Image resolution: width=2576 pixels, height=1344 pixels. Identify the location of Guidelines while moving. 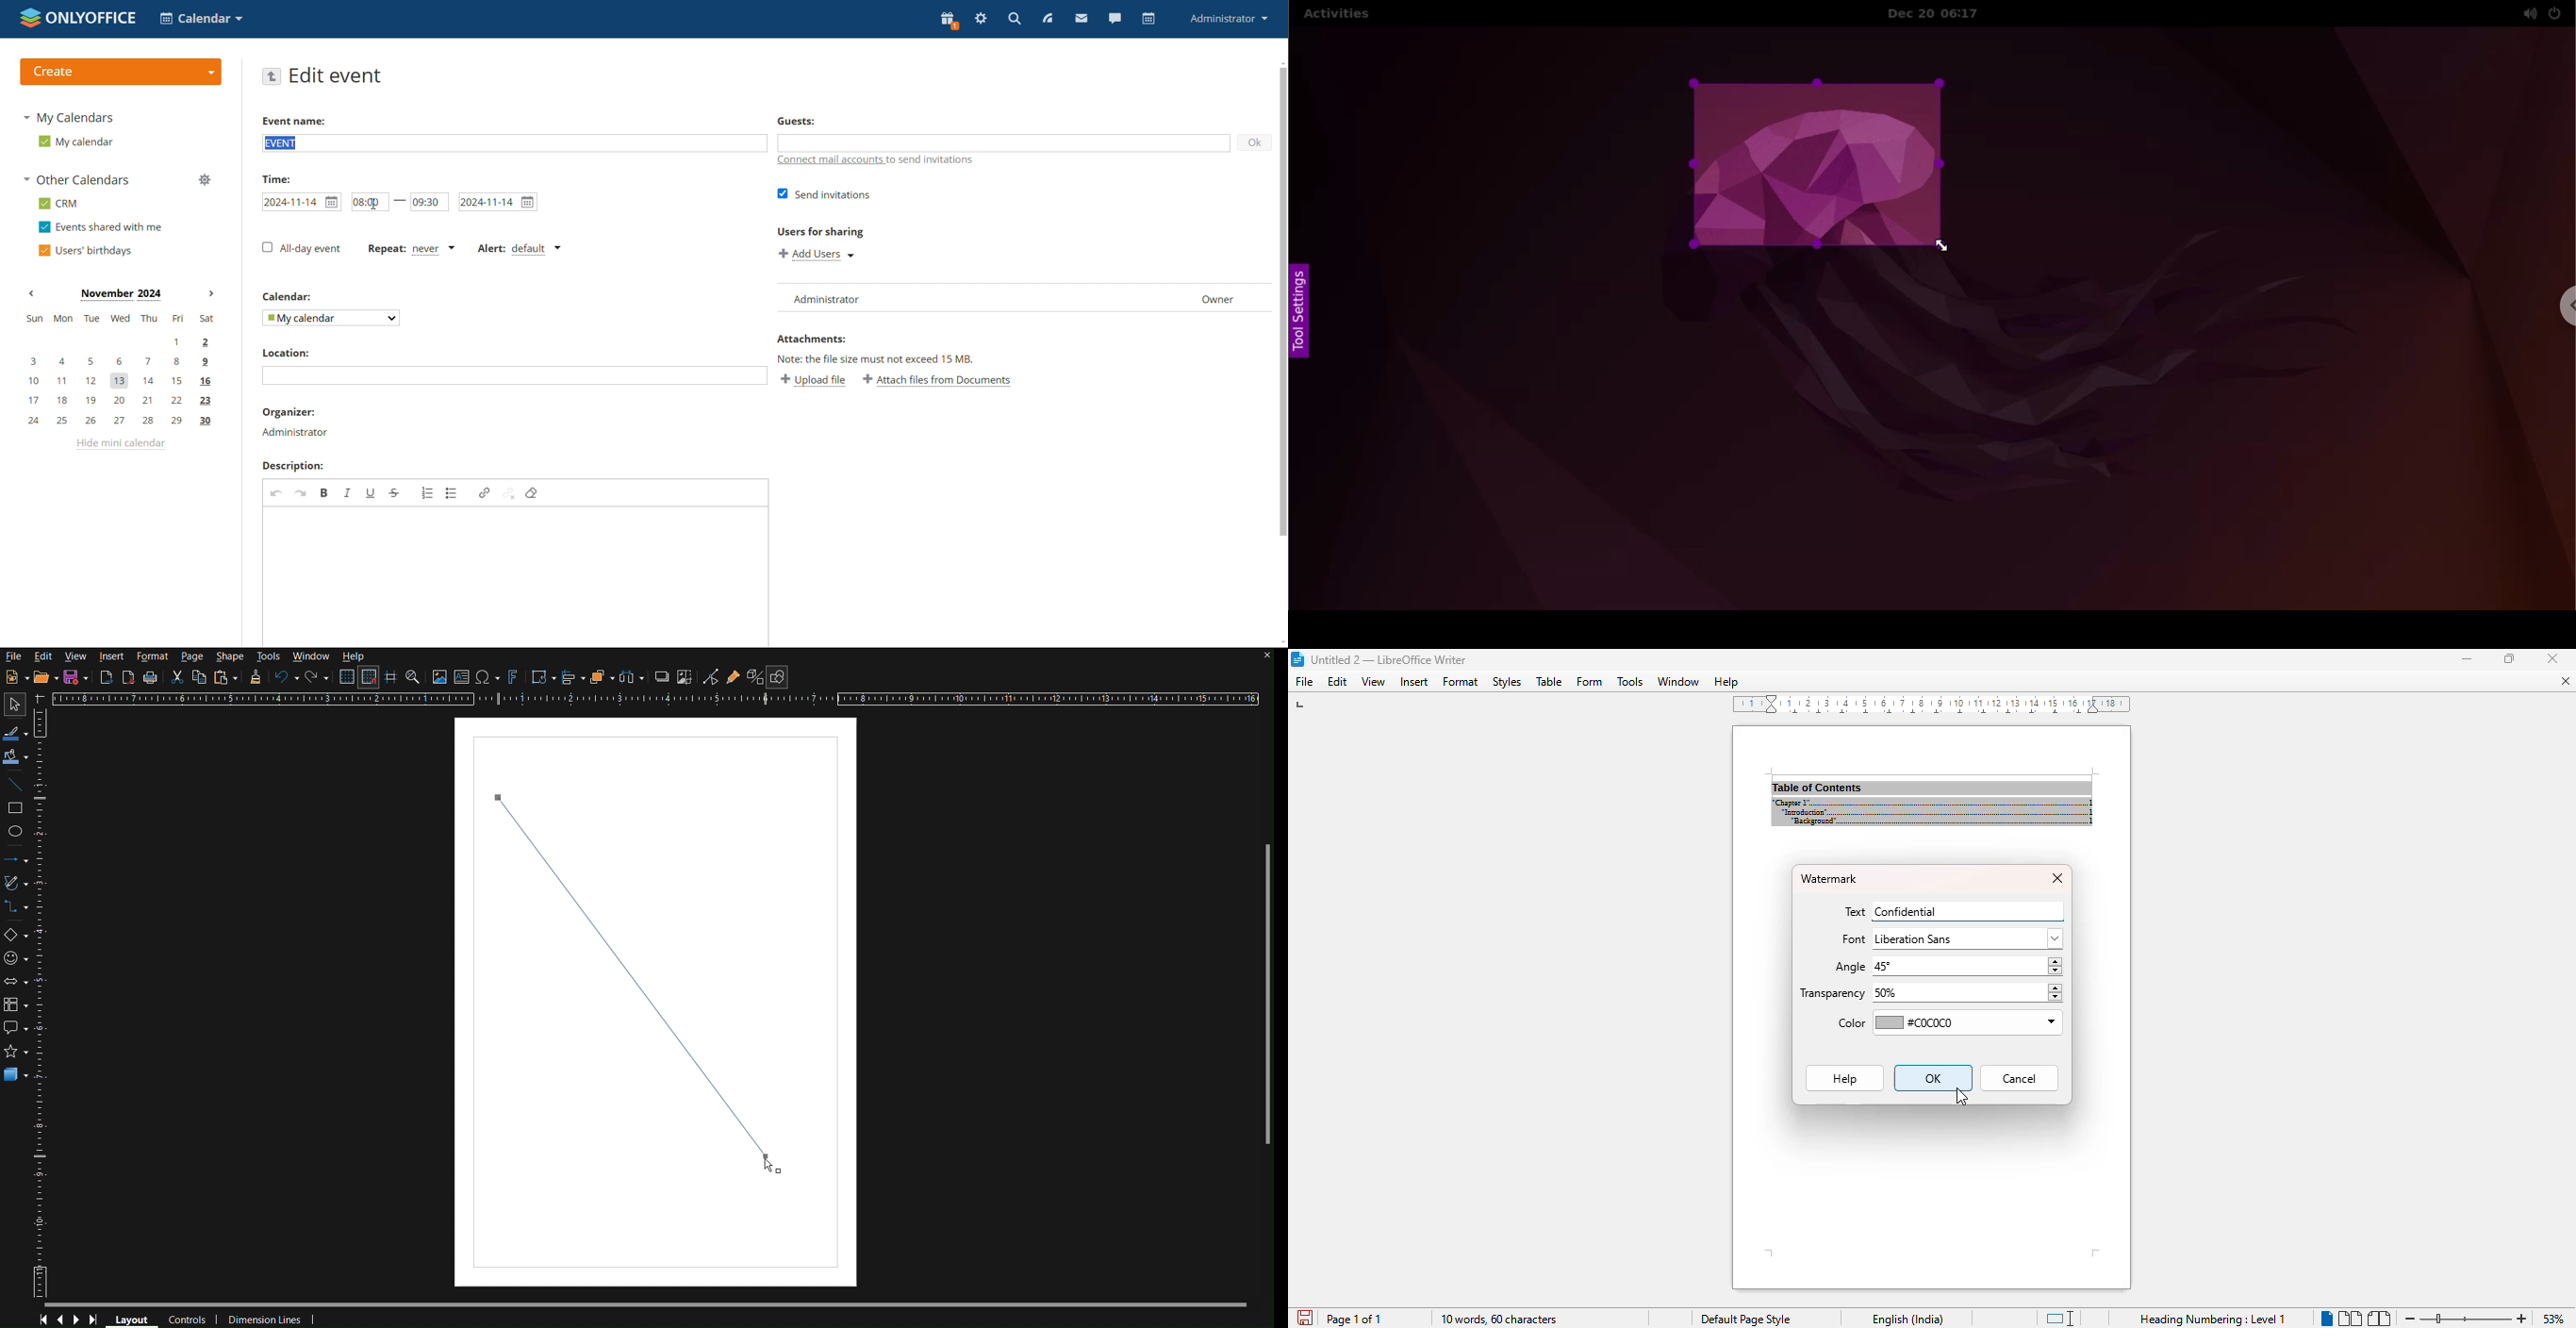
(392, 677).